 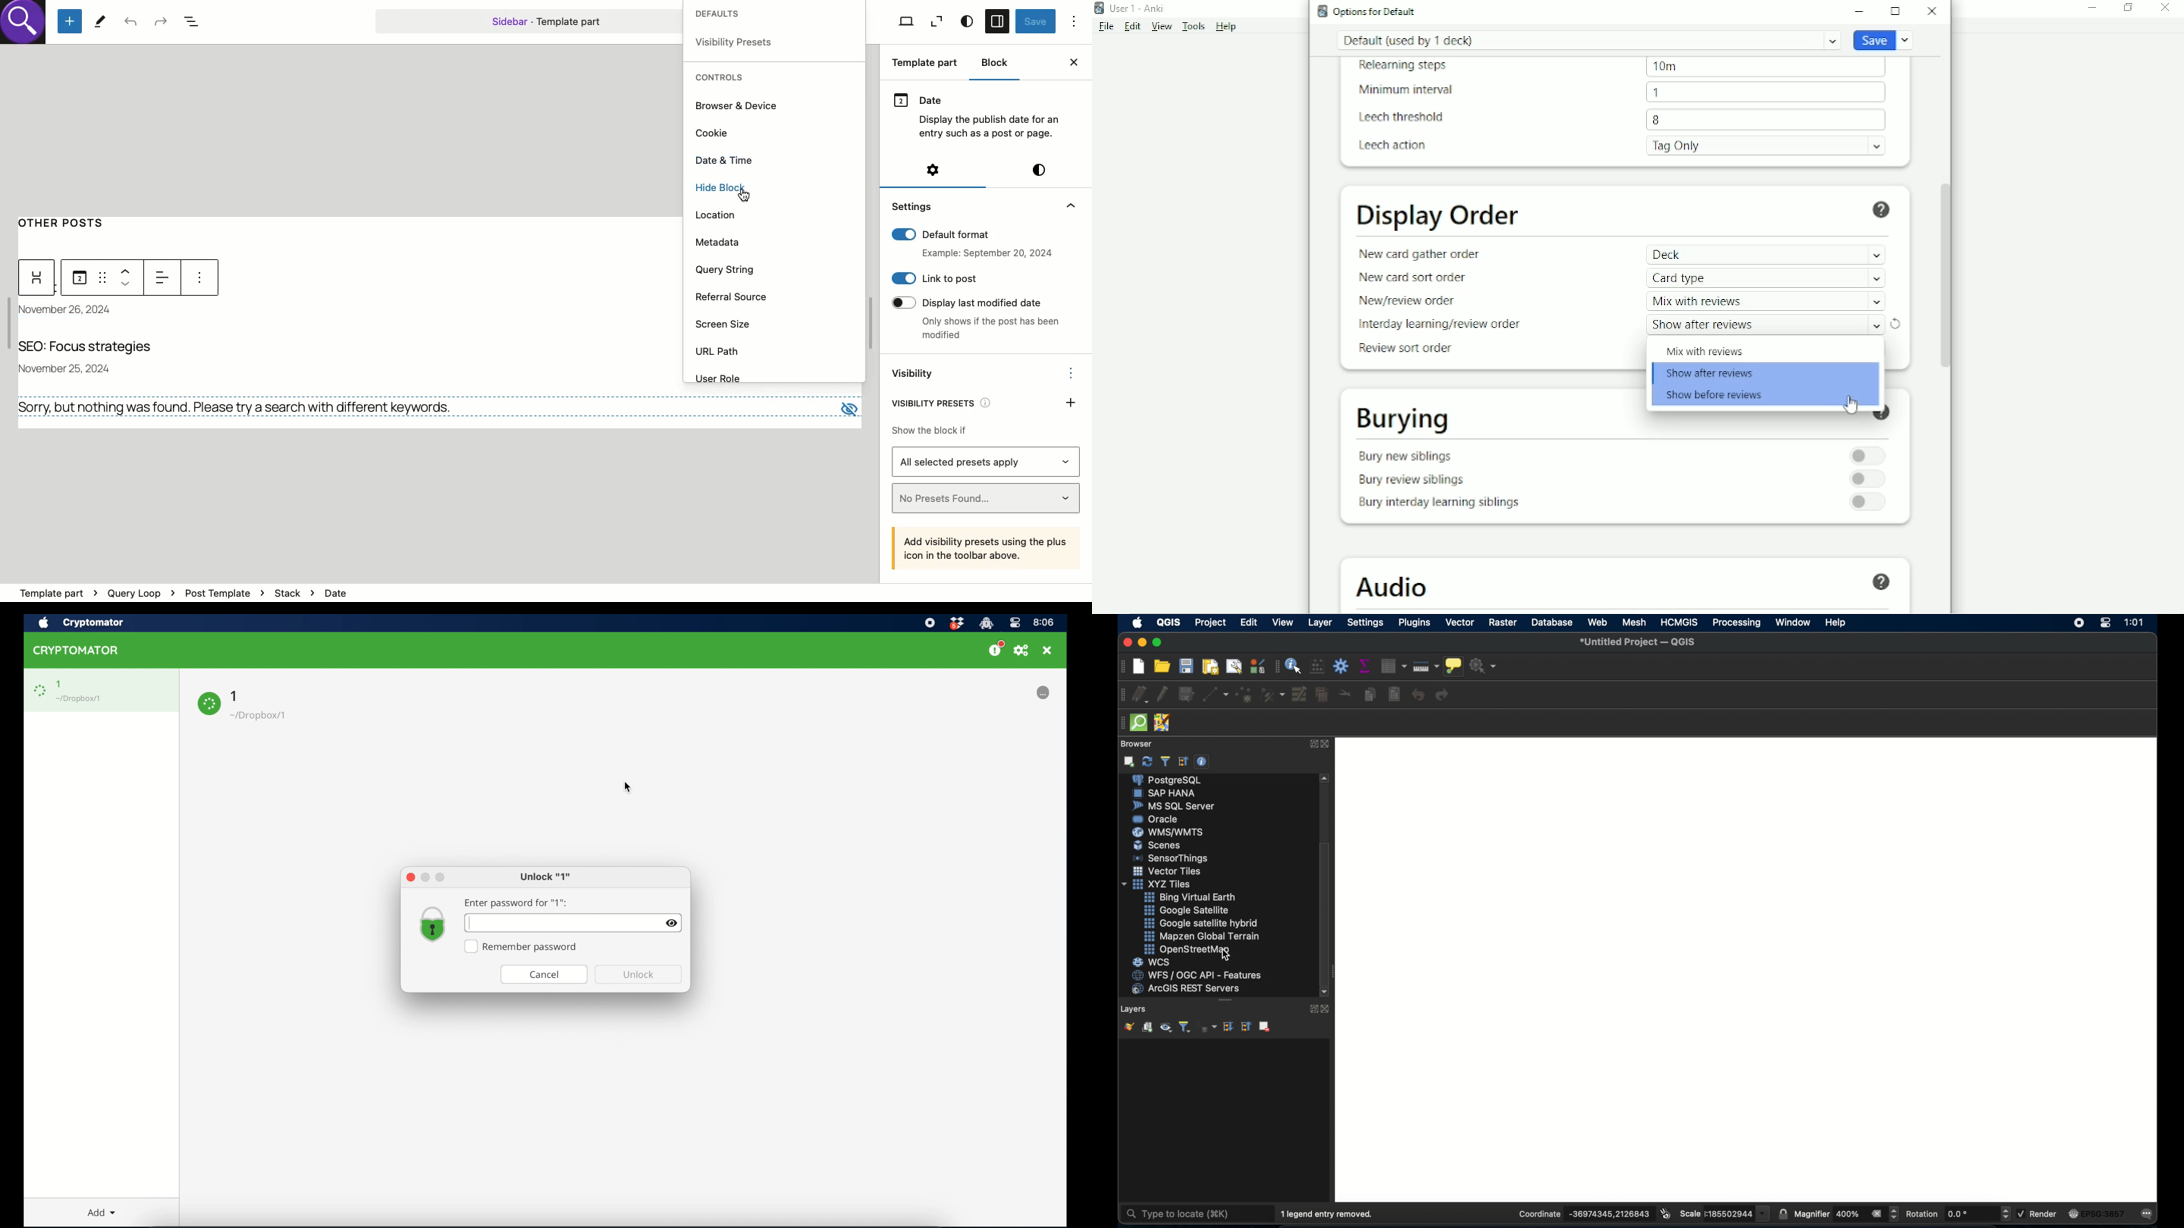 I want to click on Note, so click(x=987, y=548).